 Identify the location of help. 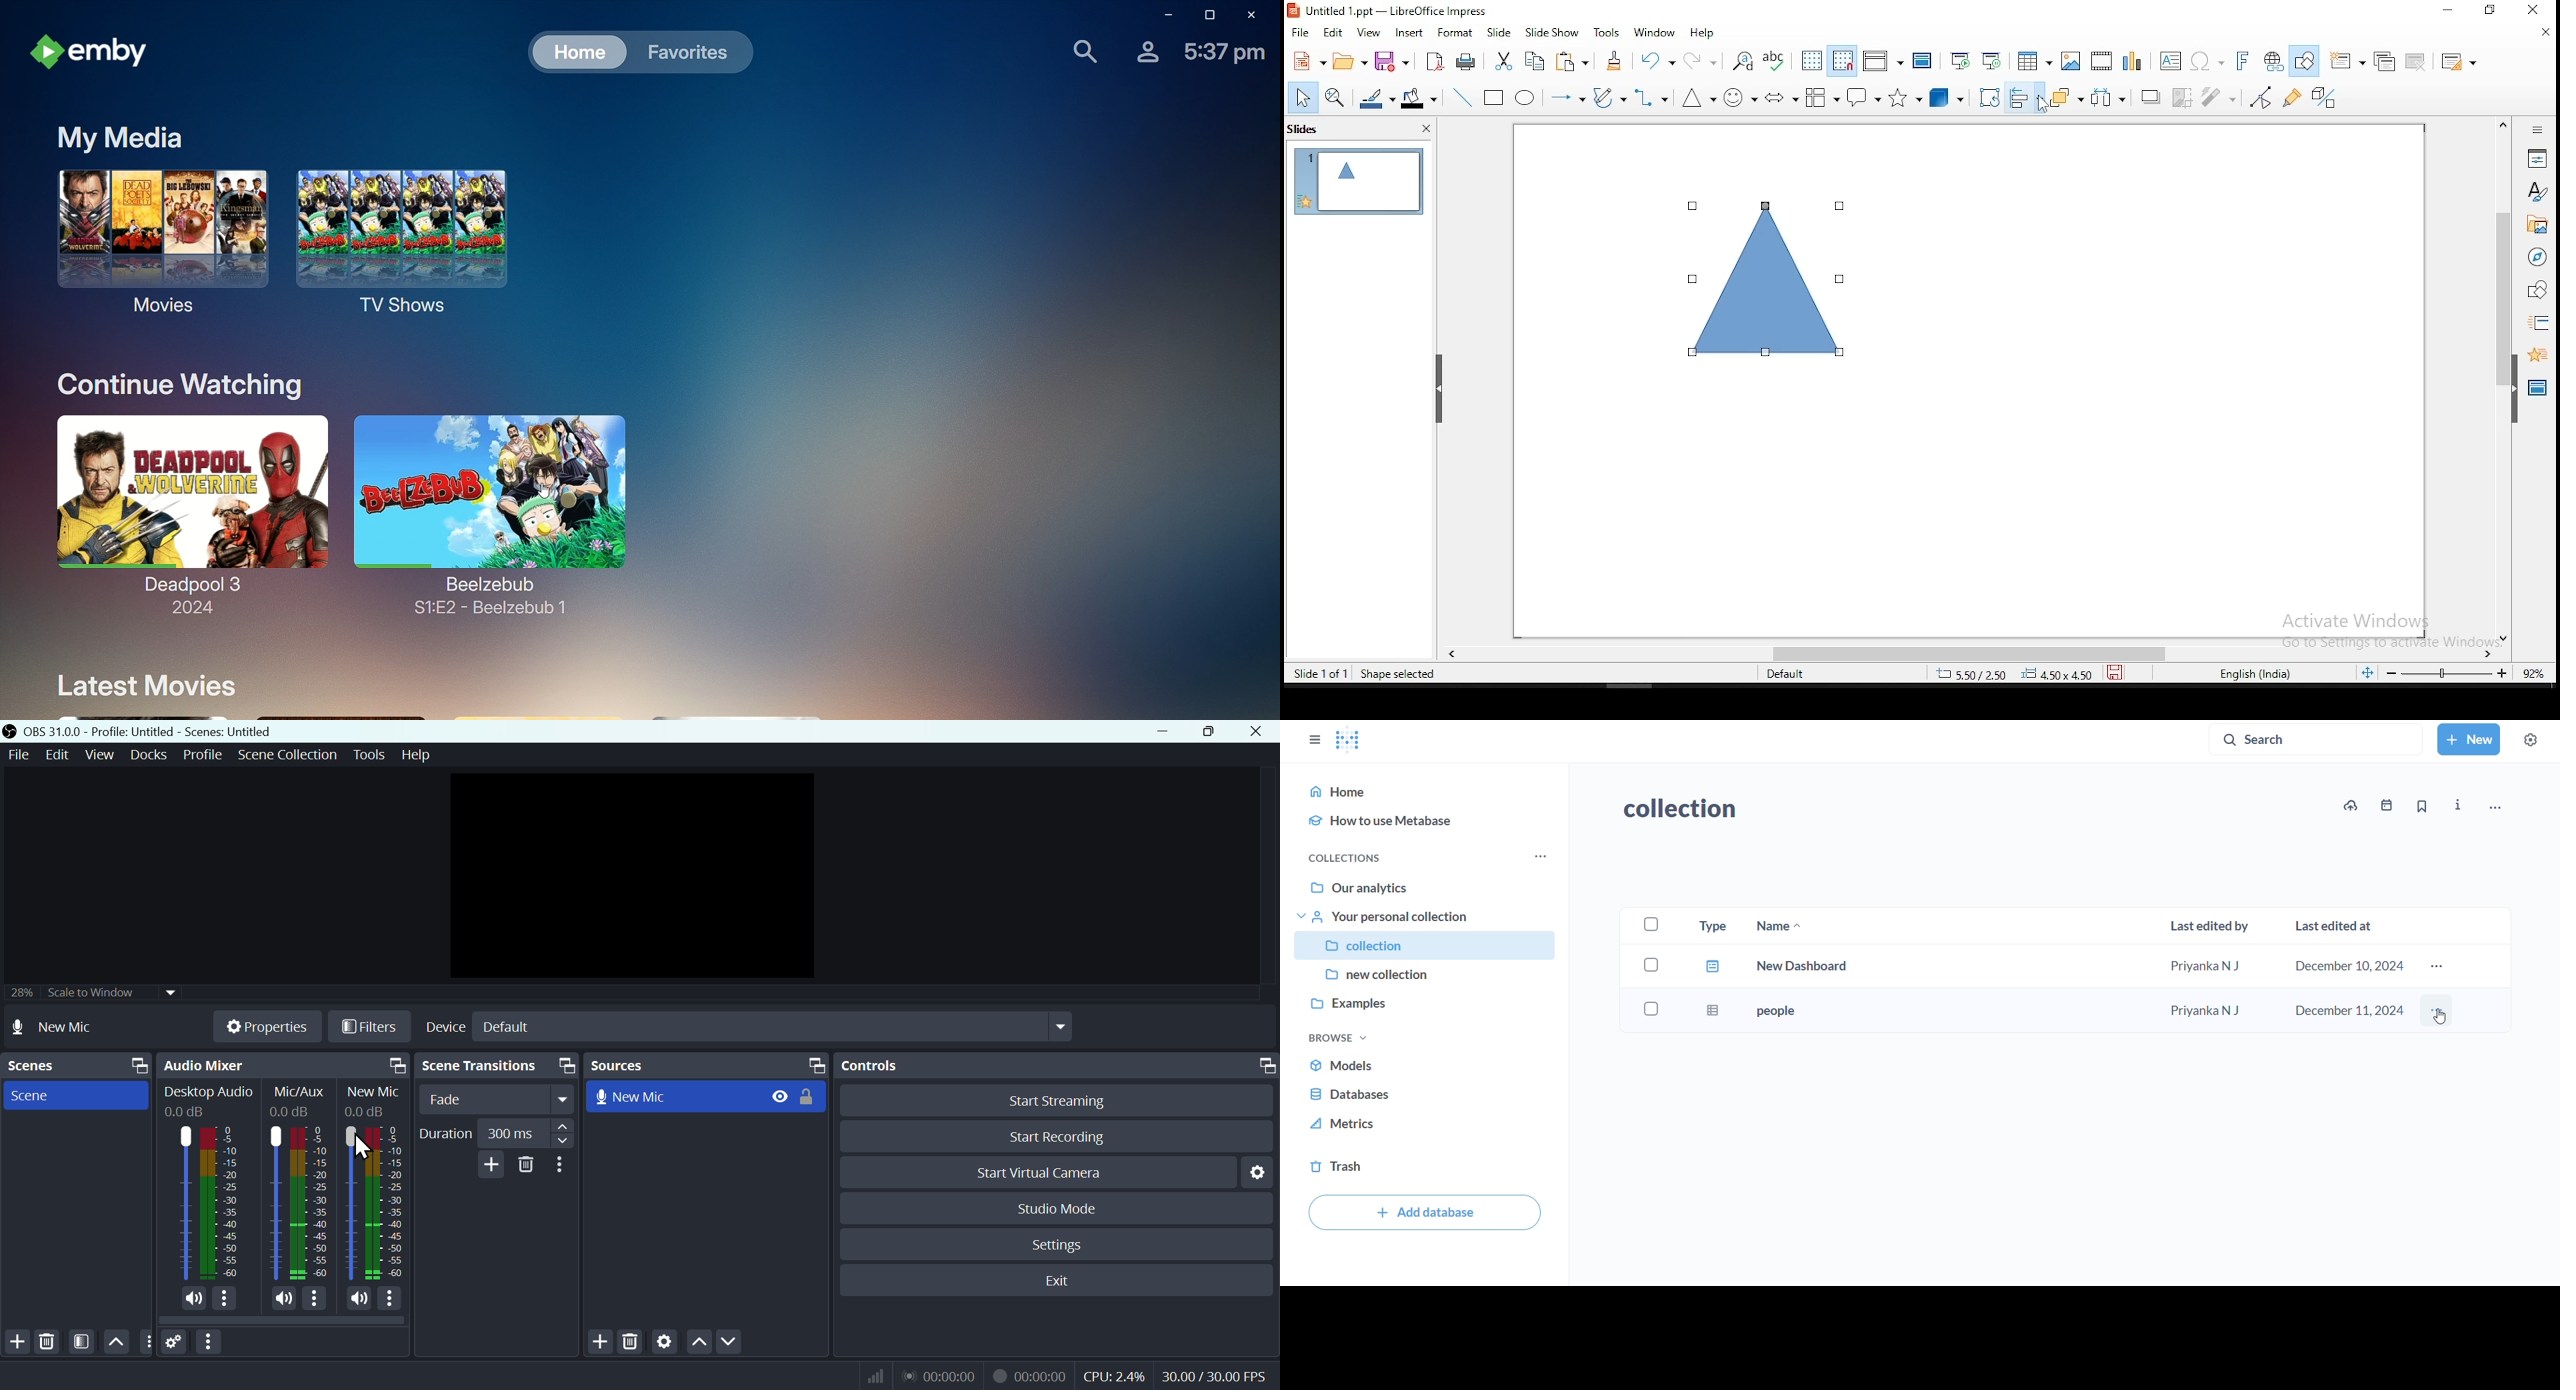
(1707, 33).